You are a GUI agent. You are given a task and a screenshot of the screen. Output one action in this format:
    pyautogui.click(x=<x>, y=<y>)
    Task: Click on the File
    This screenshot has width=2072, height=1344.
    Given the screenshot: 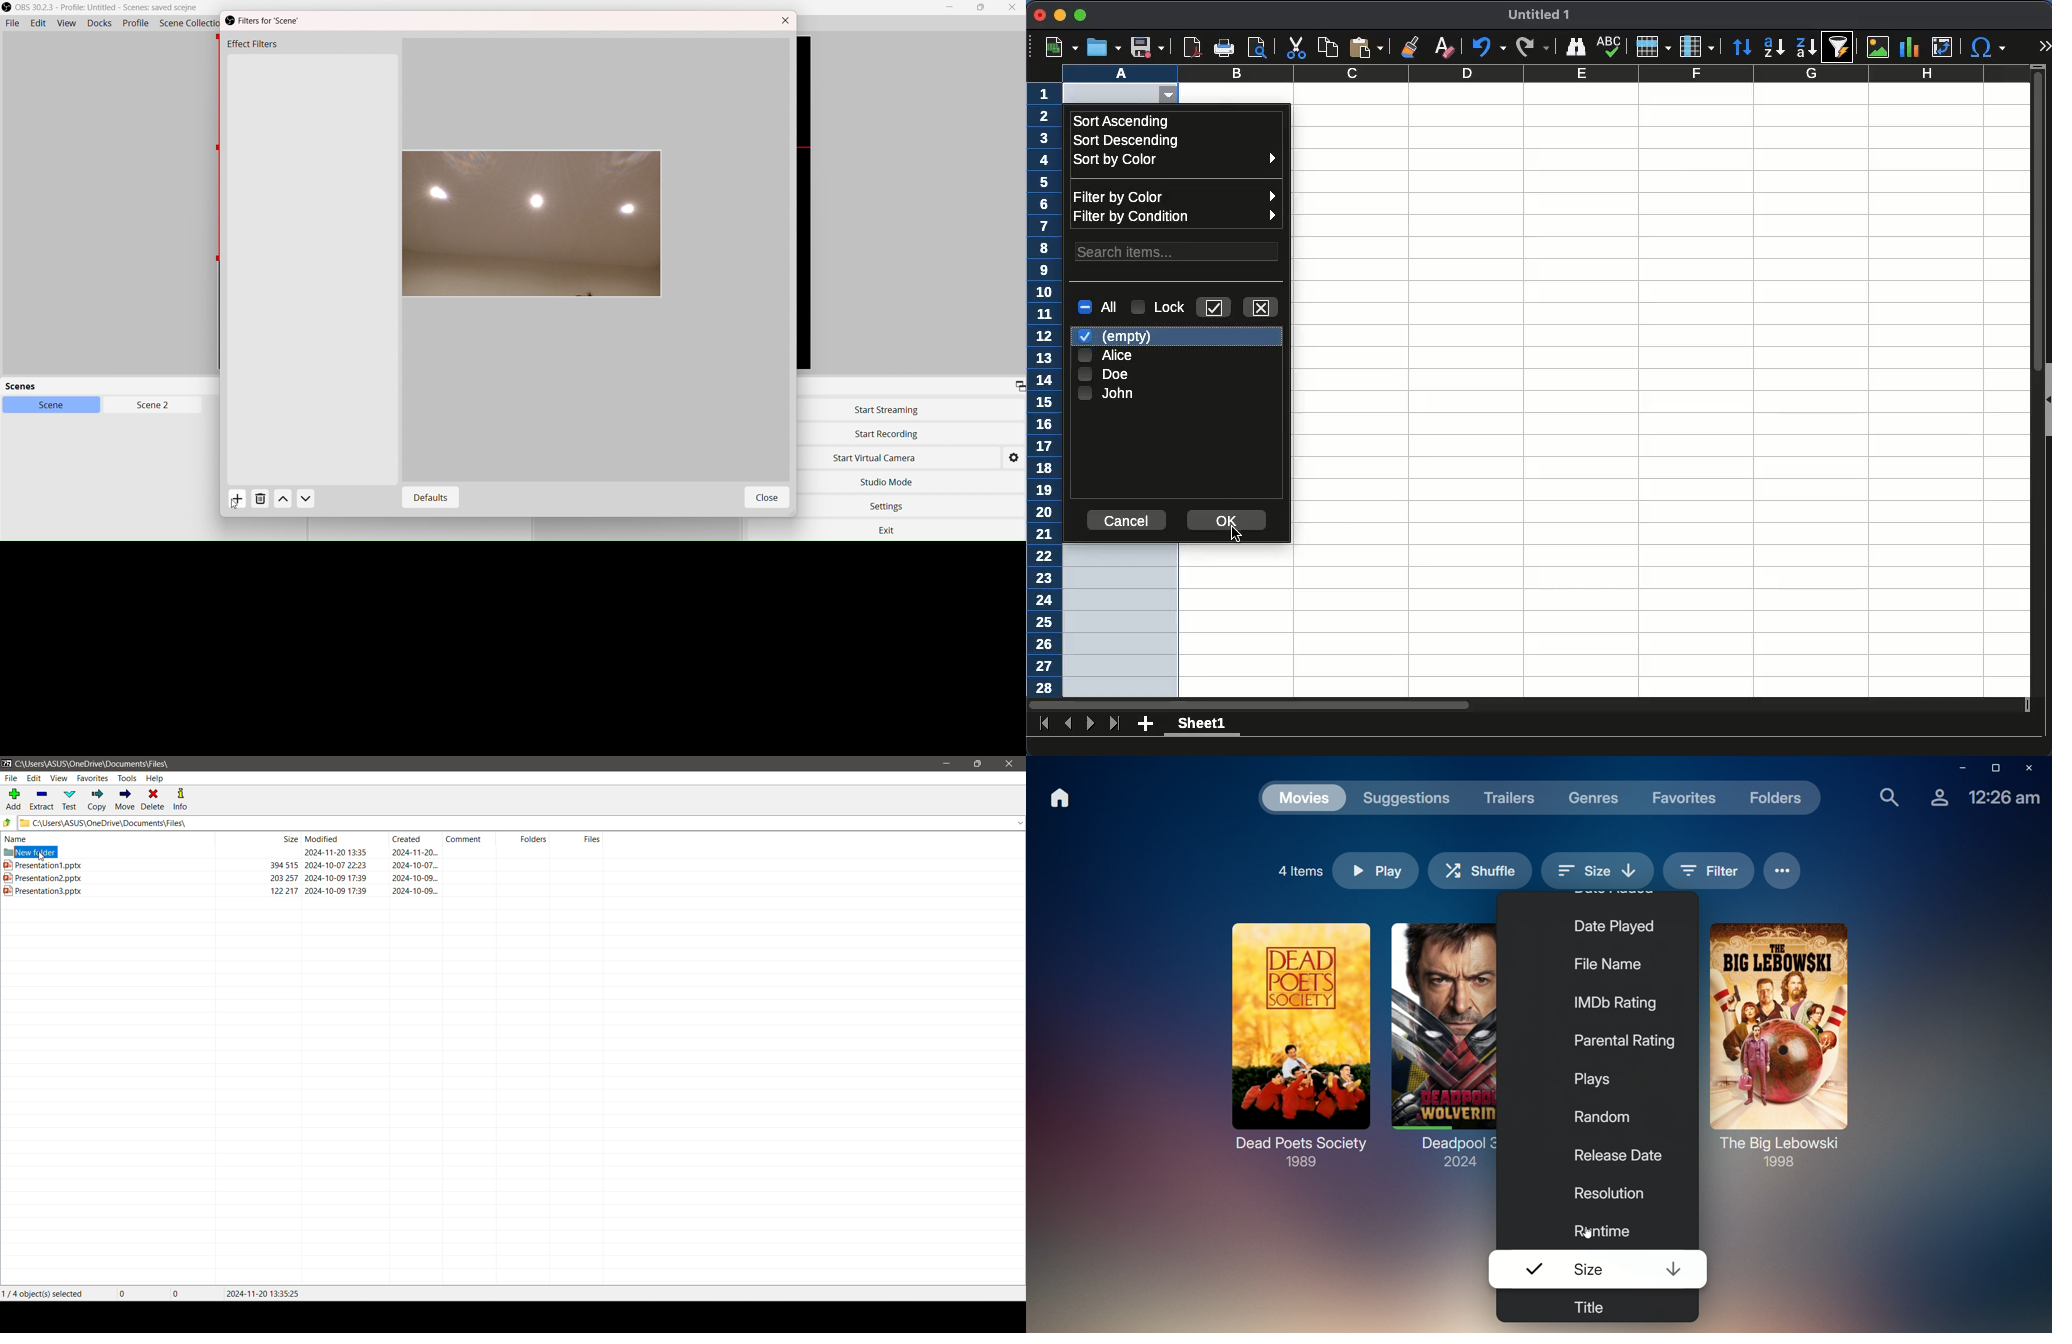 What is the action you would take?
    pyautogui.click(x=12, y=778)
    